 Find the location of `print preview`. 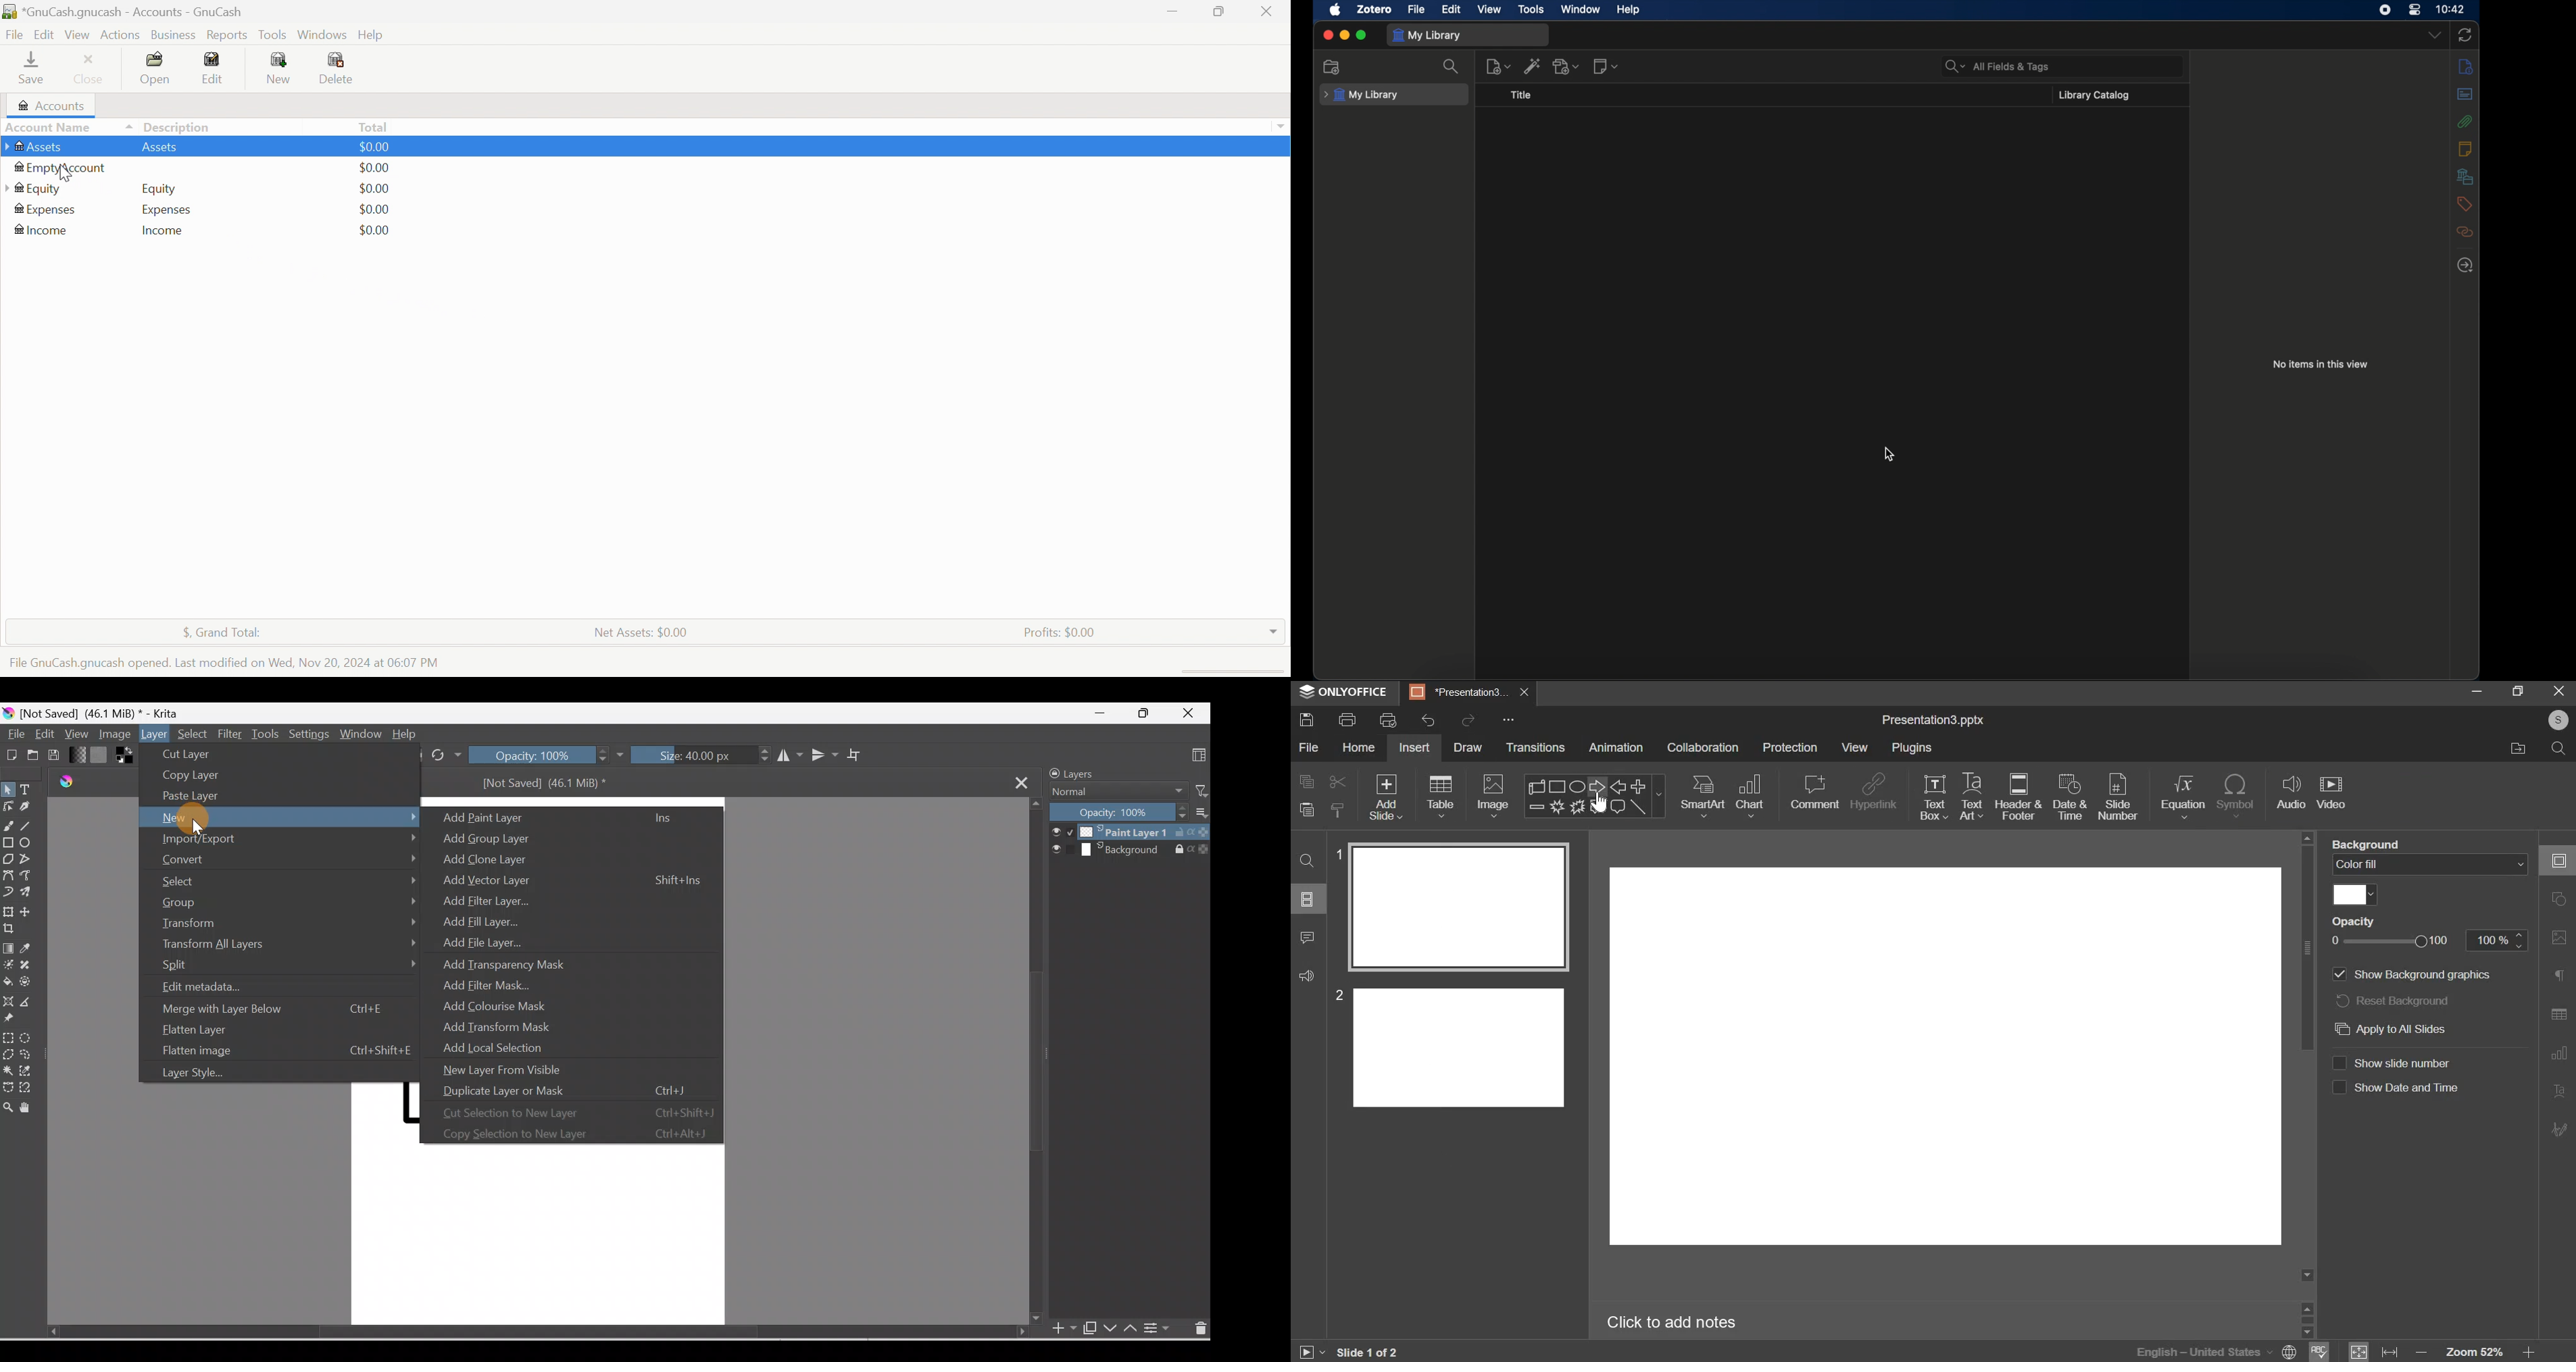

print preview is located at coordinates (1388, 719).